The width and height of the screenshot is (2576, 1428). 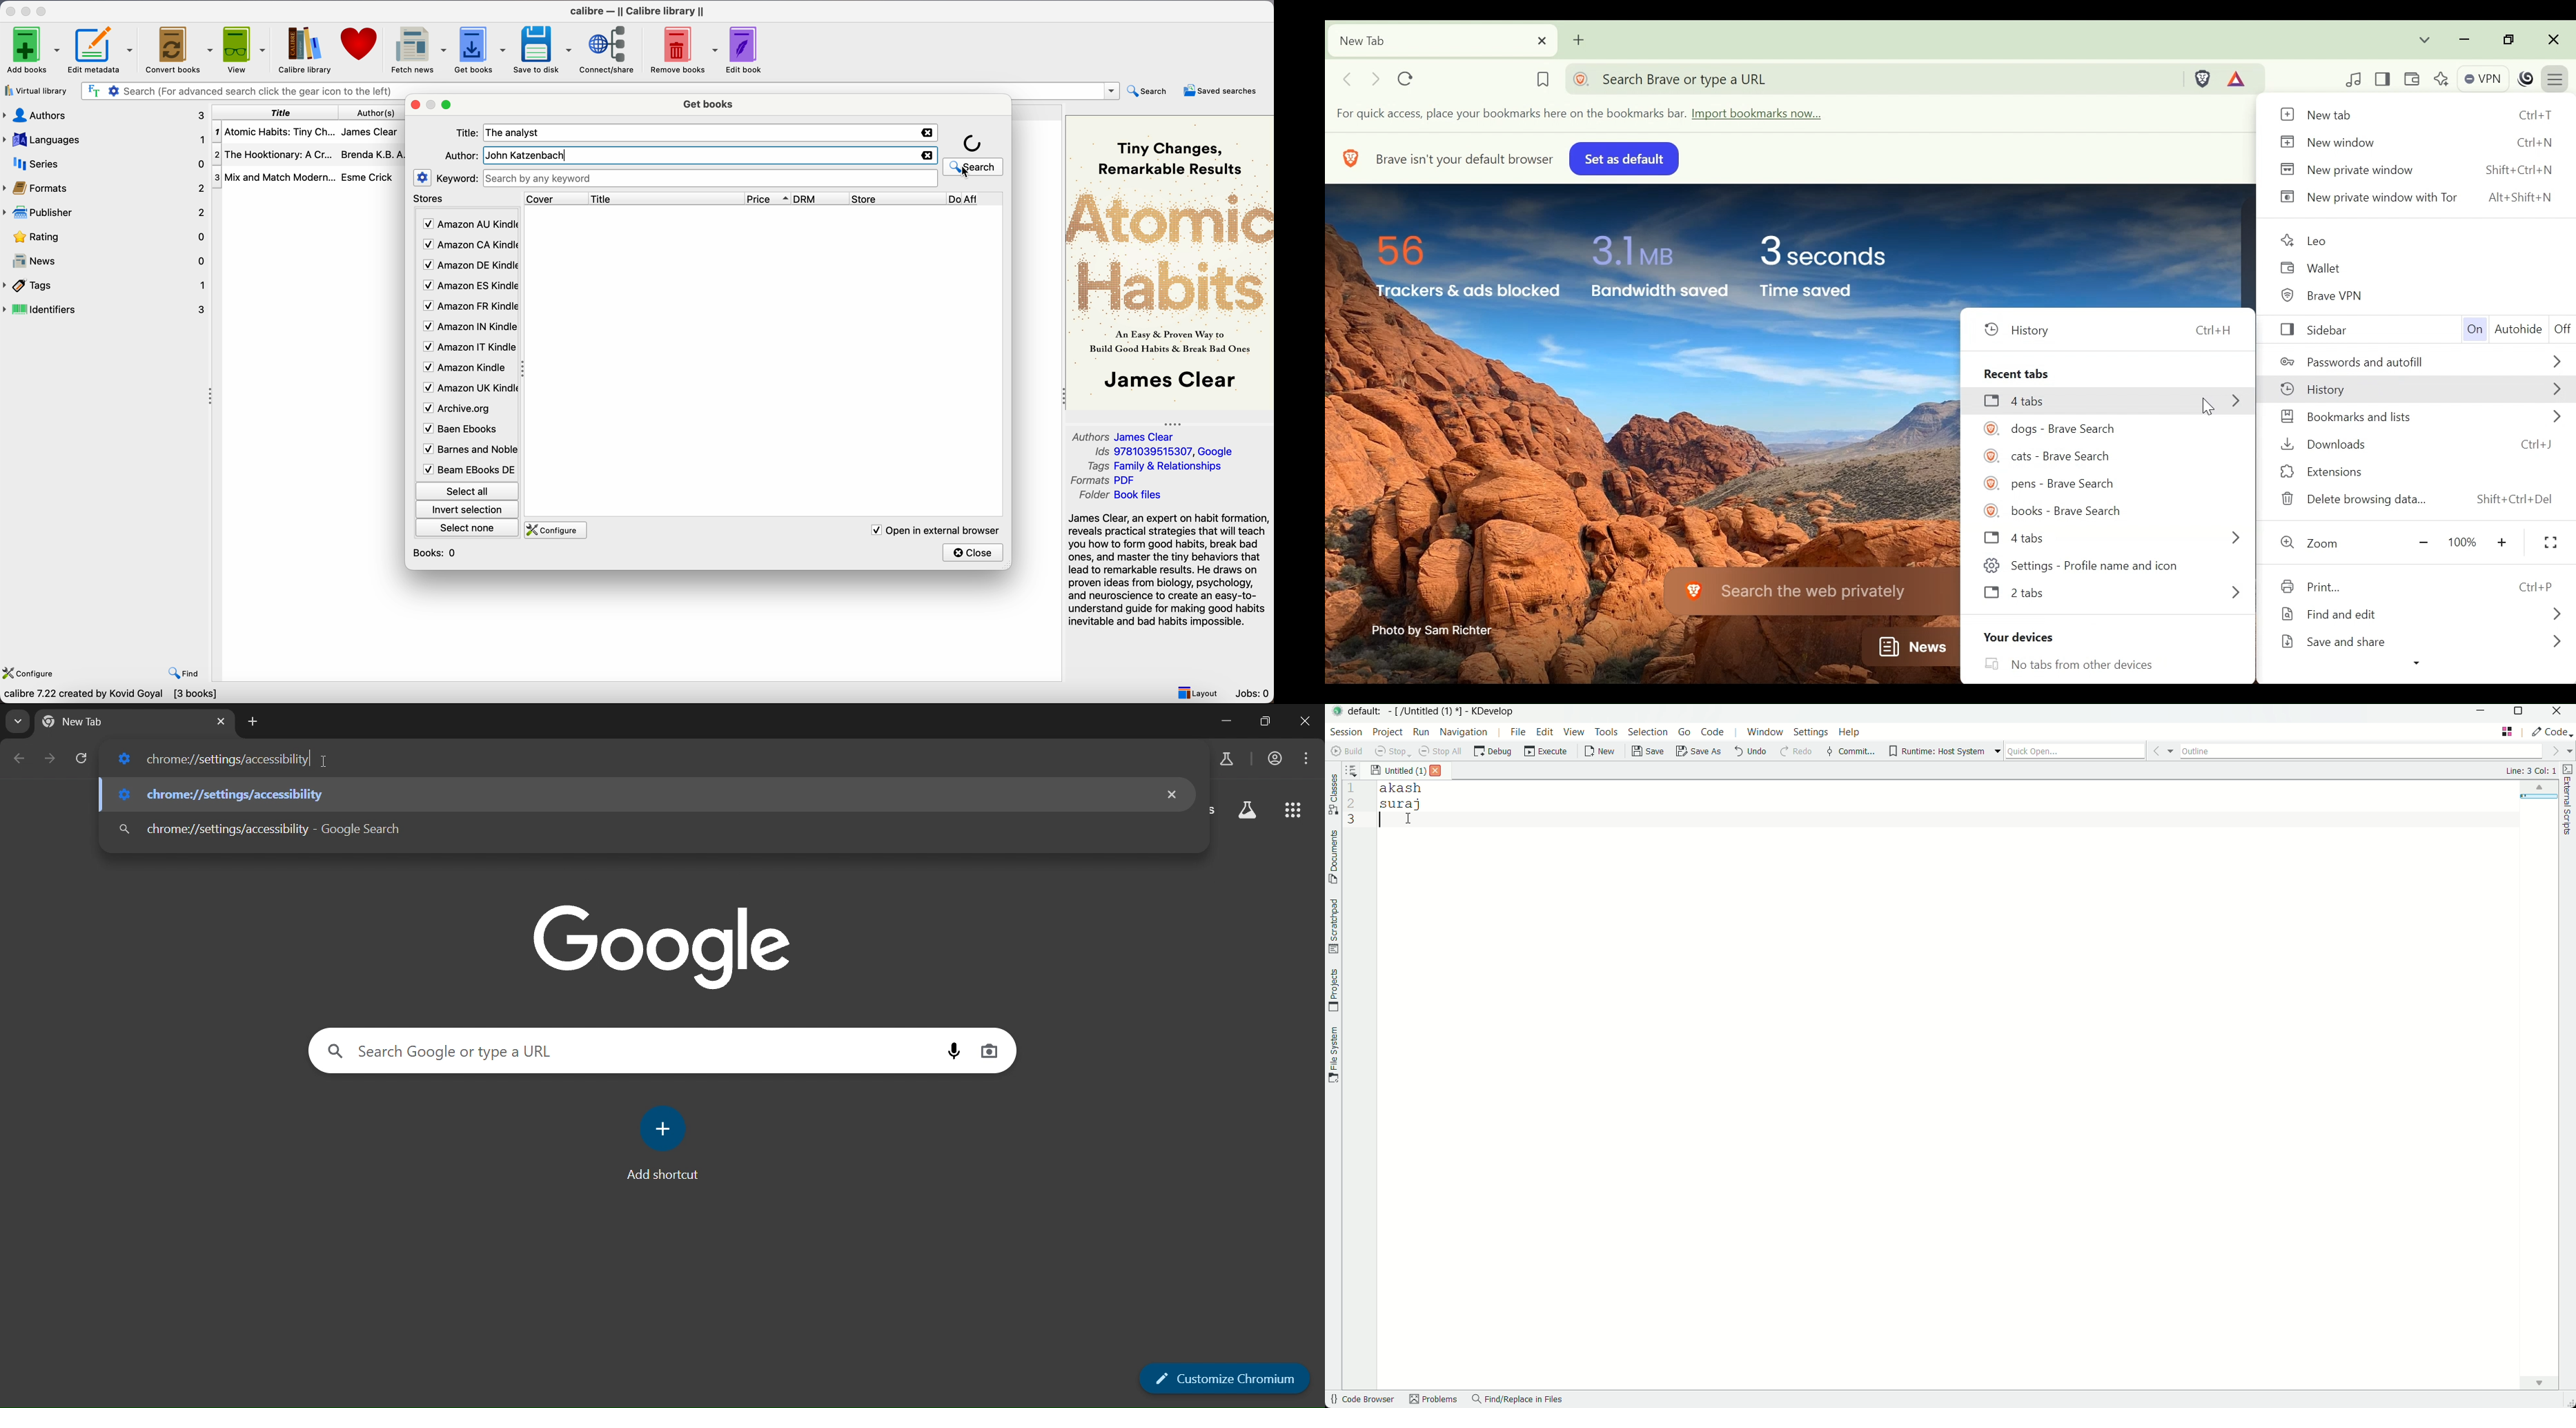 What do you see at coordinates (222, 759) in the screenshot?
I see `chrome://settings/accessibility` at bounding box center [222, 759].